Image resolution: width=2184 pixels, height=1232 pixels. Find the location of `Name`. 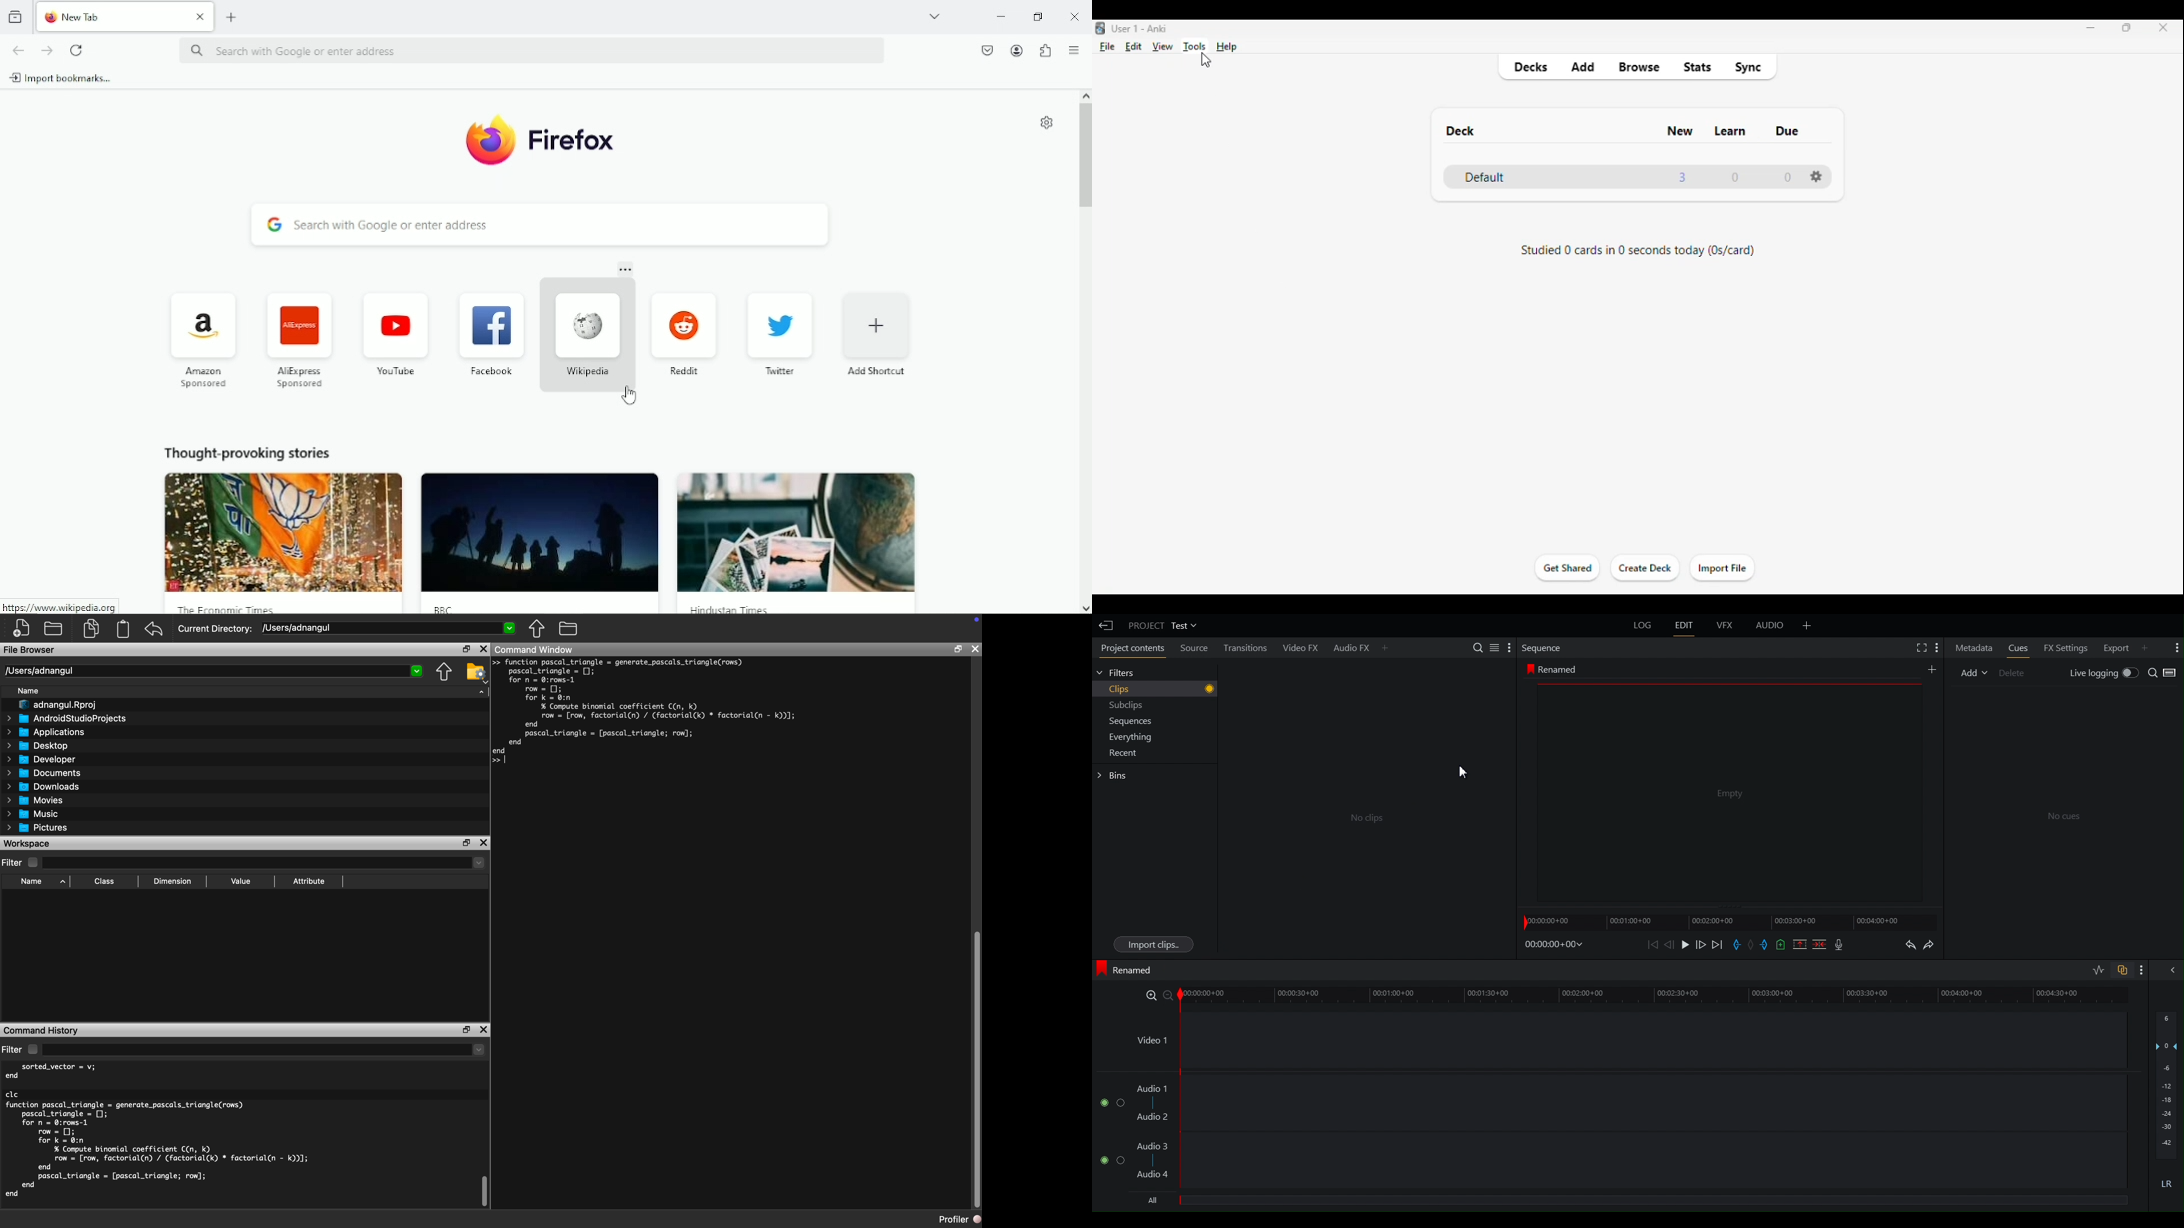

Name is located at coordinates (28, 691).